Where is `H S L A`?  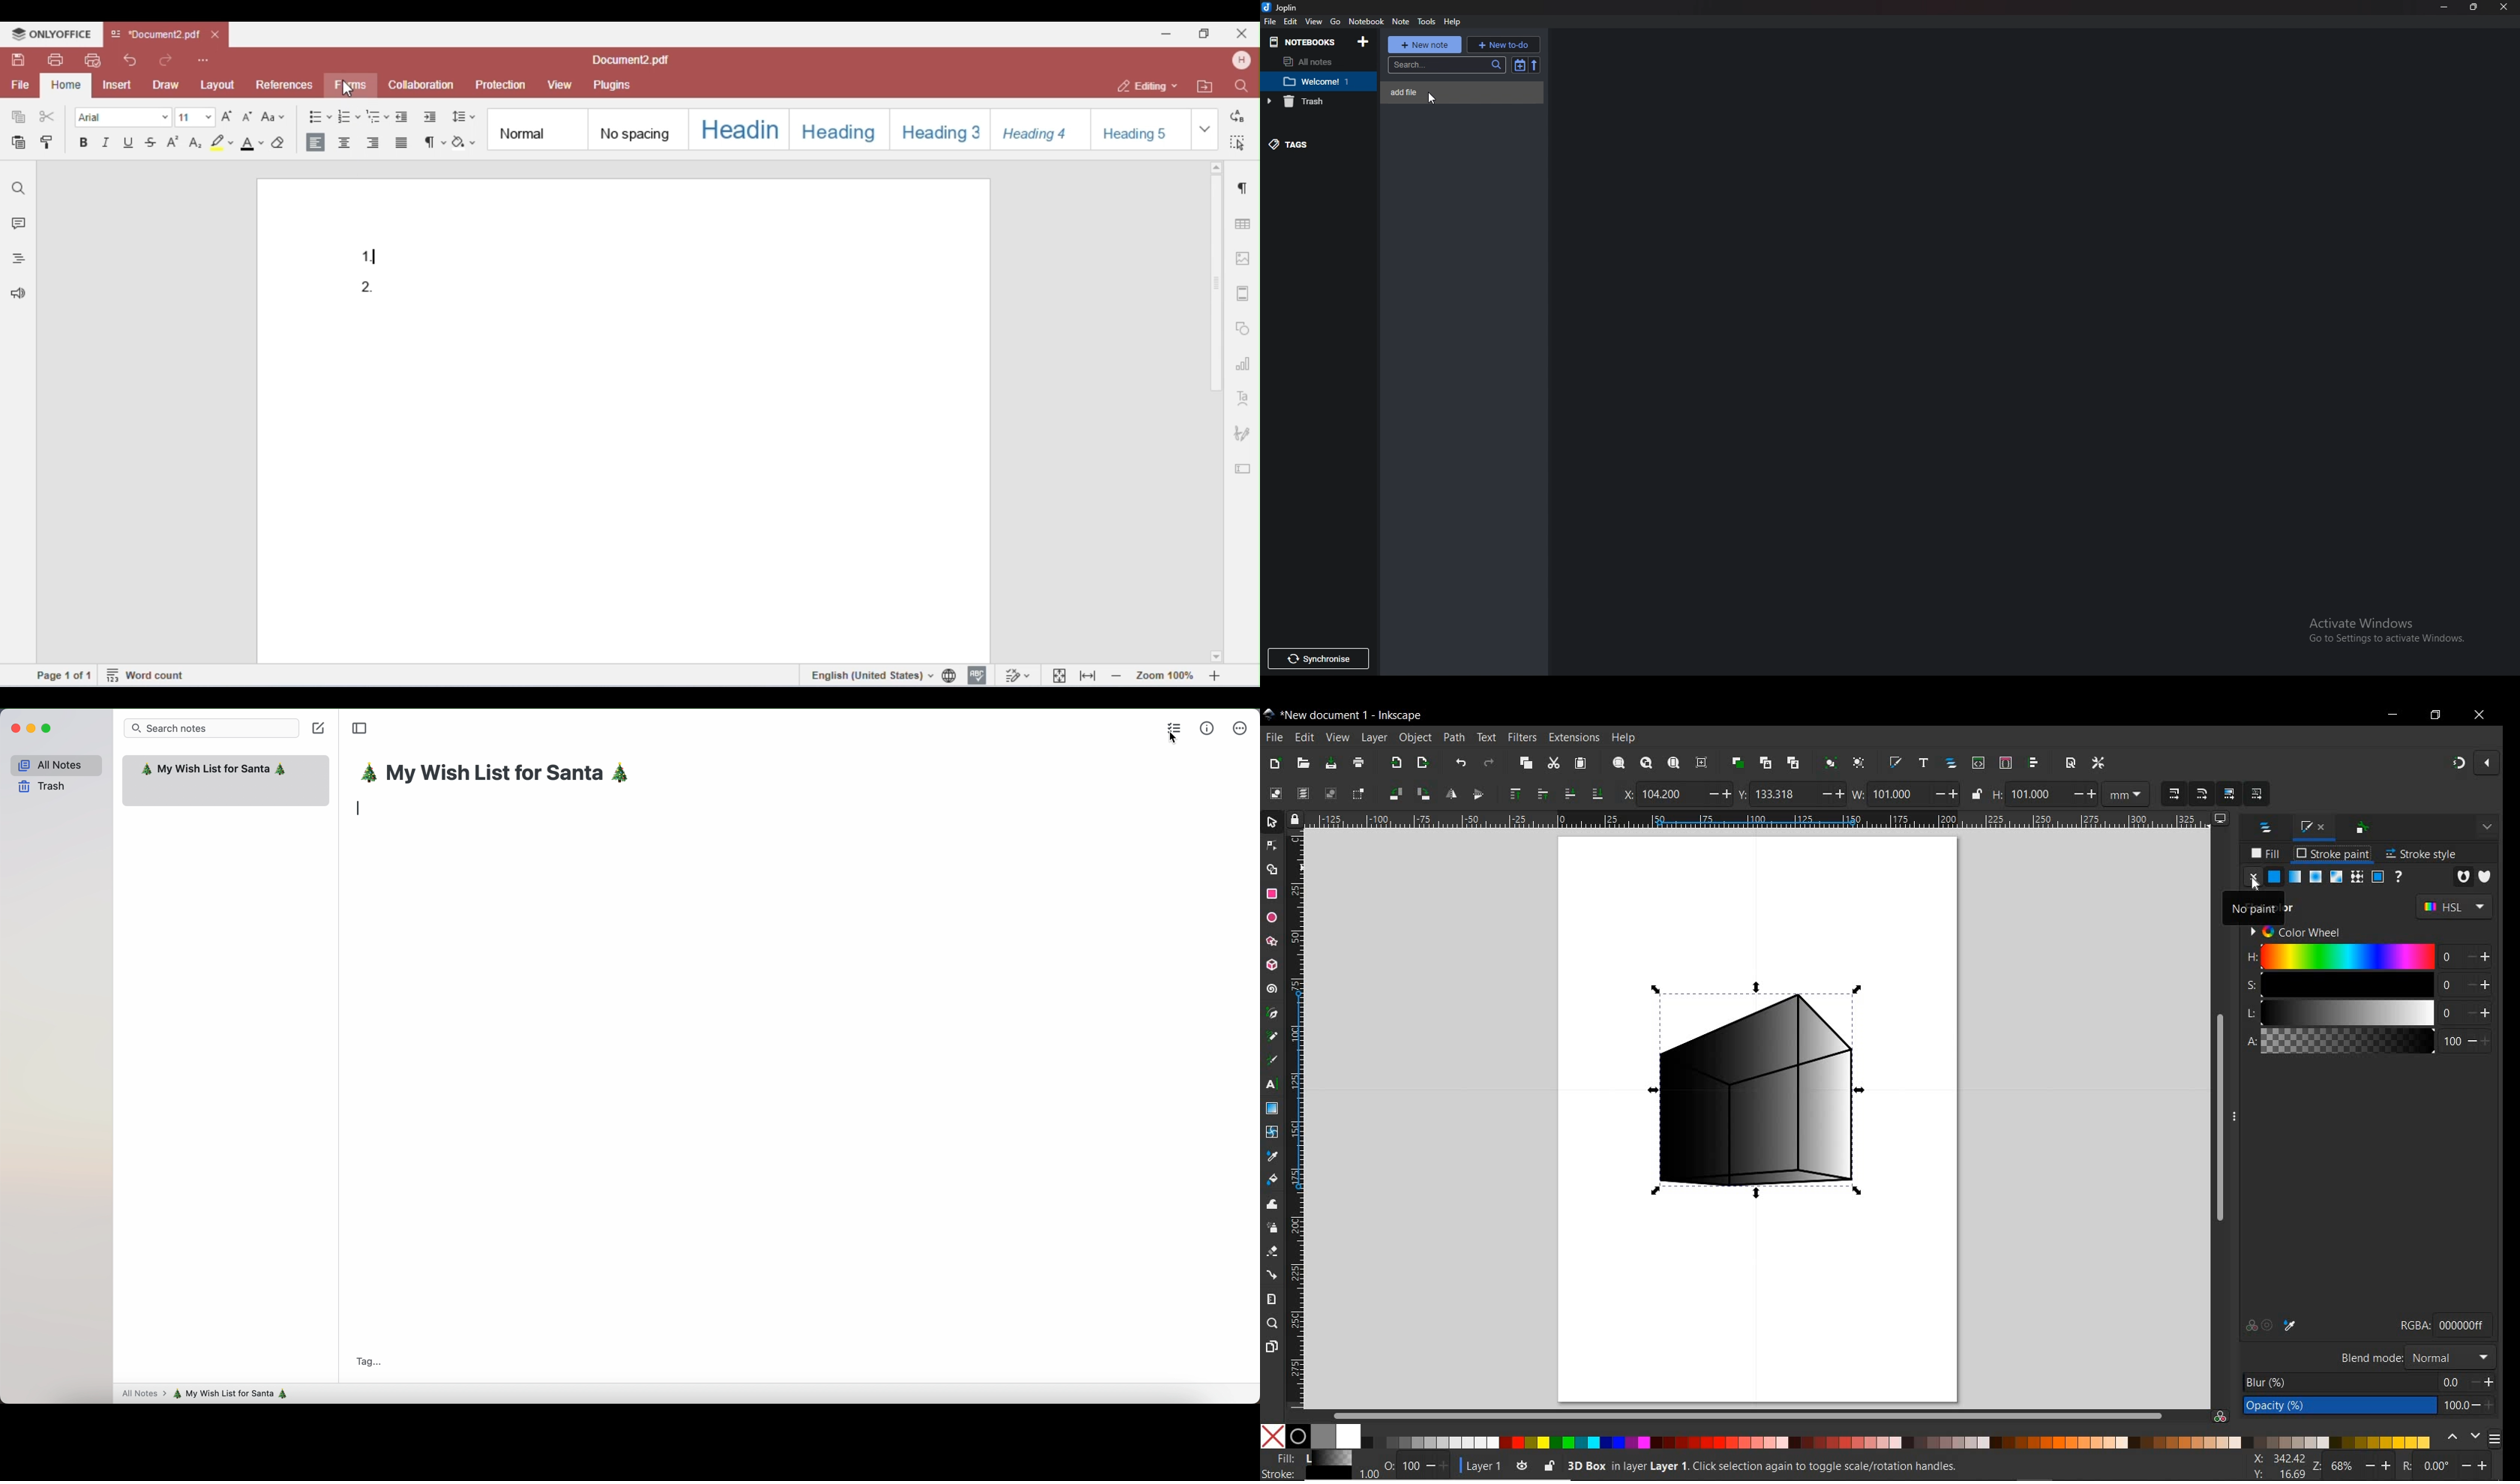 H S L A is located at coordinates (2252, 1006).